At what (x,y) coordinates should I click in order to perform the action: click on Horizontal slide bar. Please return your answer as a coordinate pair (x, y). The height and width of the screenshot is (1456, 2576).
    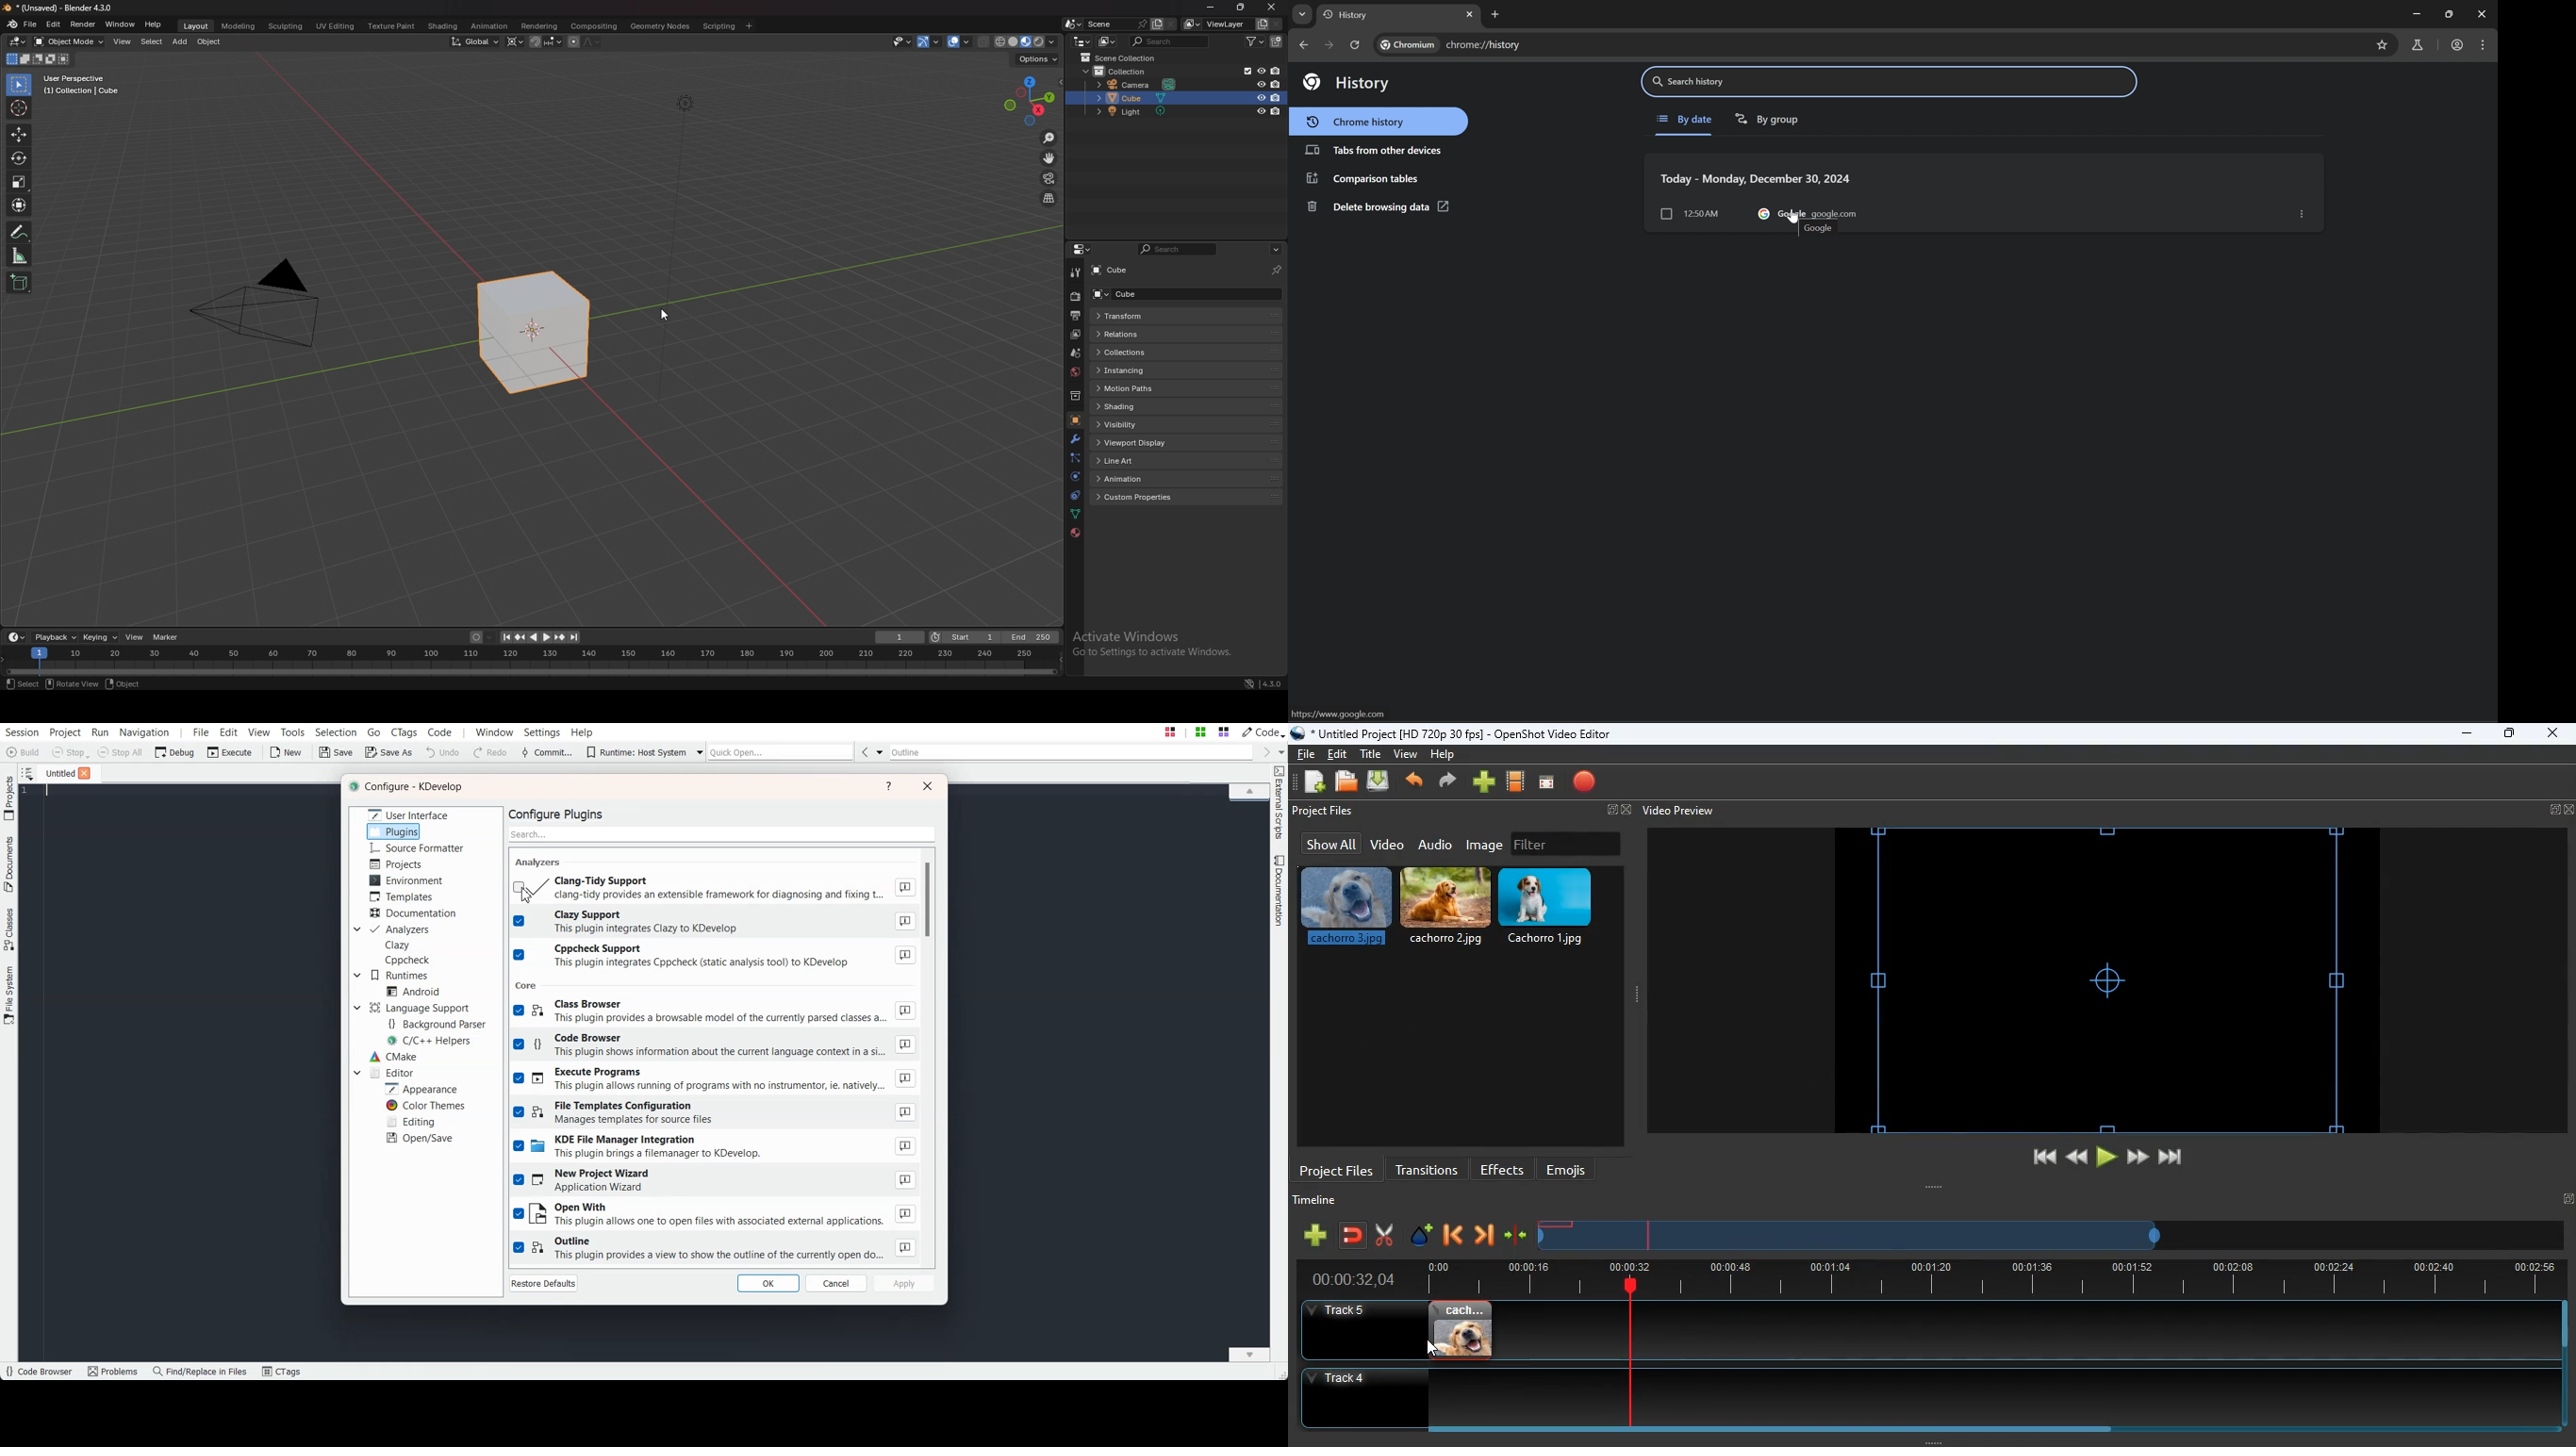
    Looking at the image, I should click on (1981, 1429).